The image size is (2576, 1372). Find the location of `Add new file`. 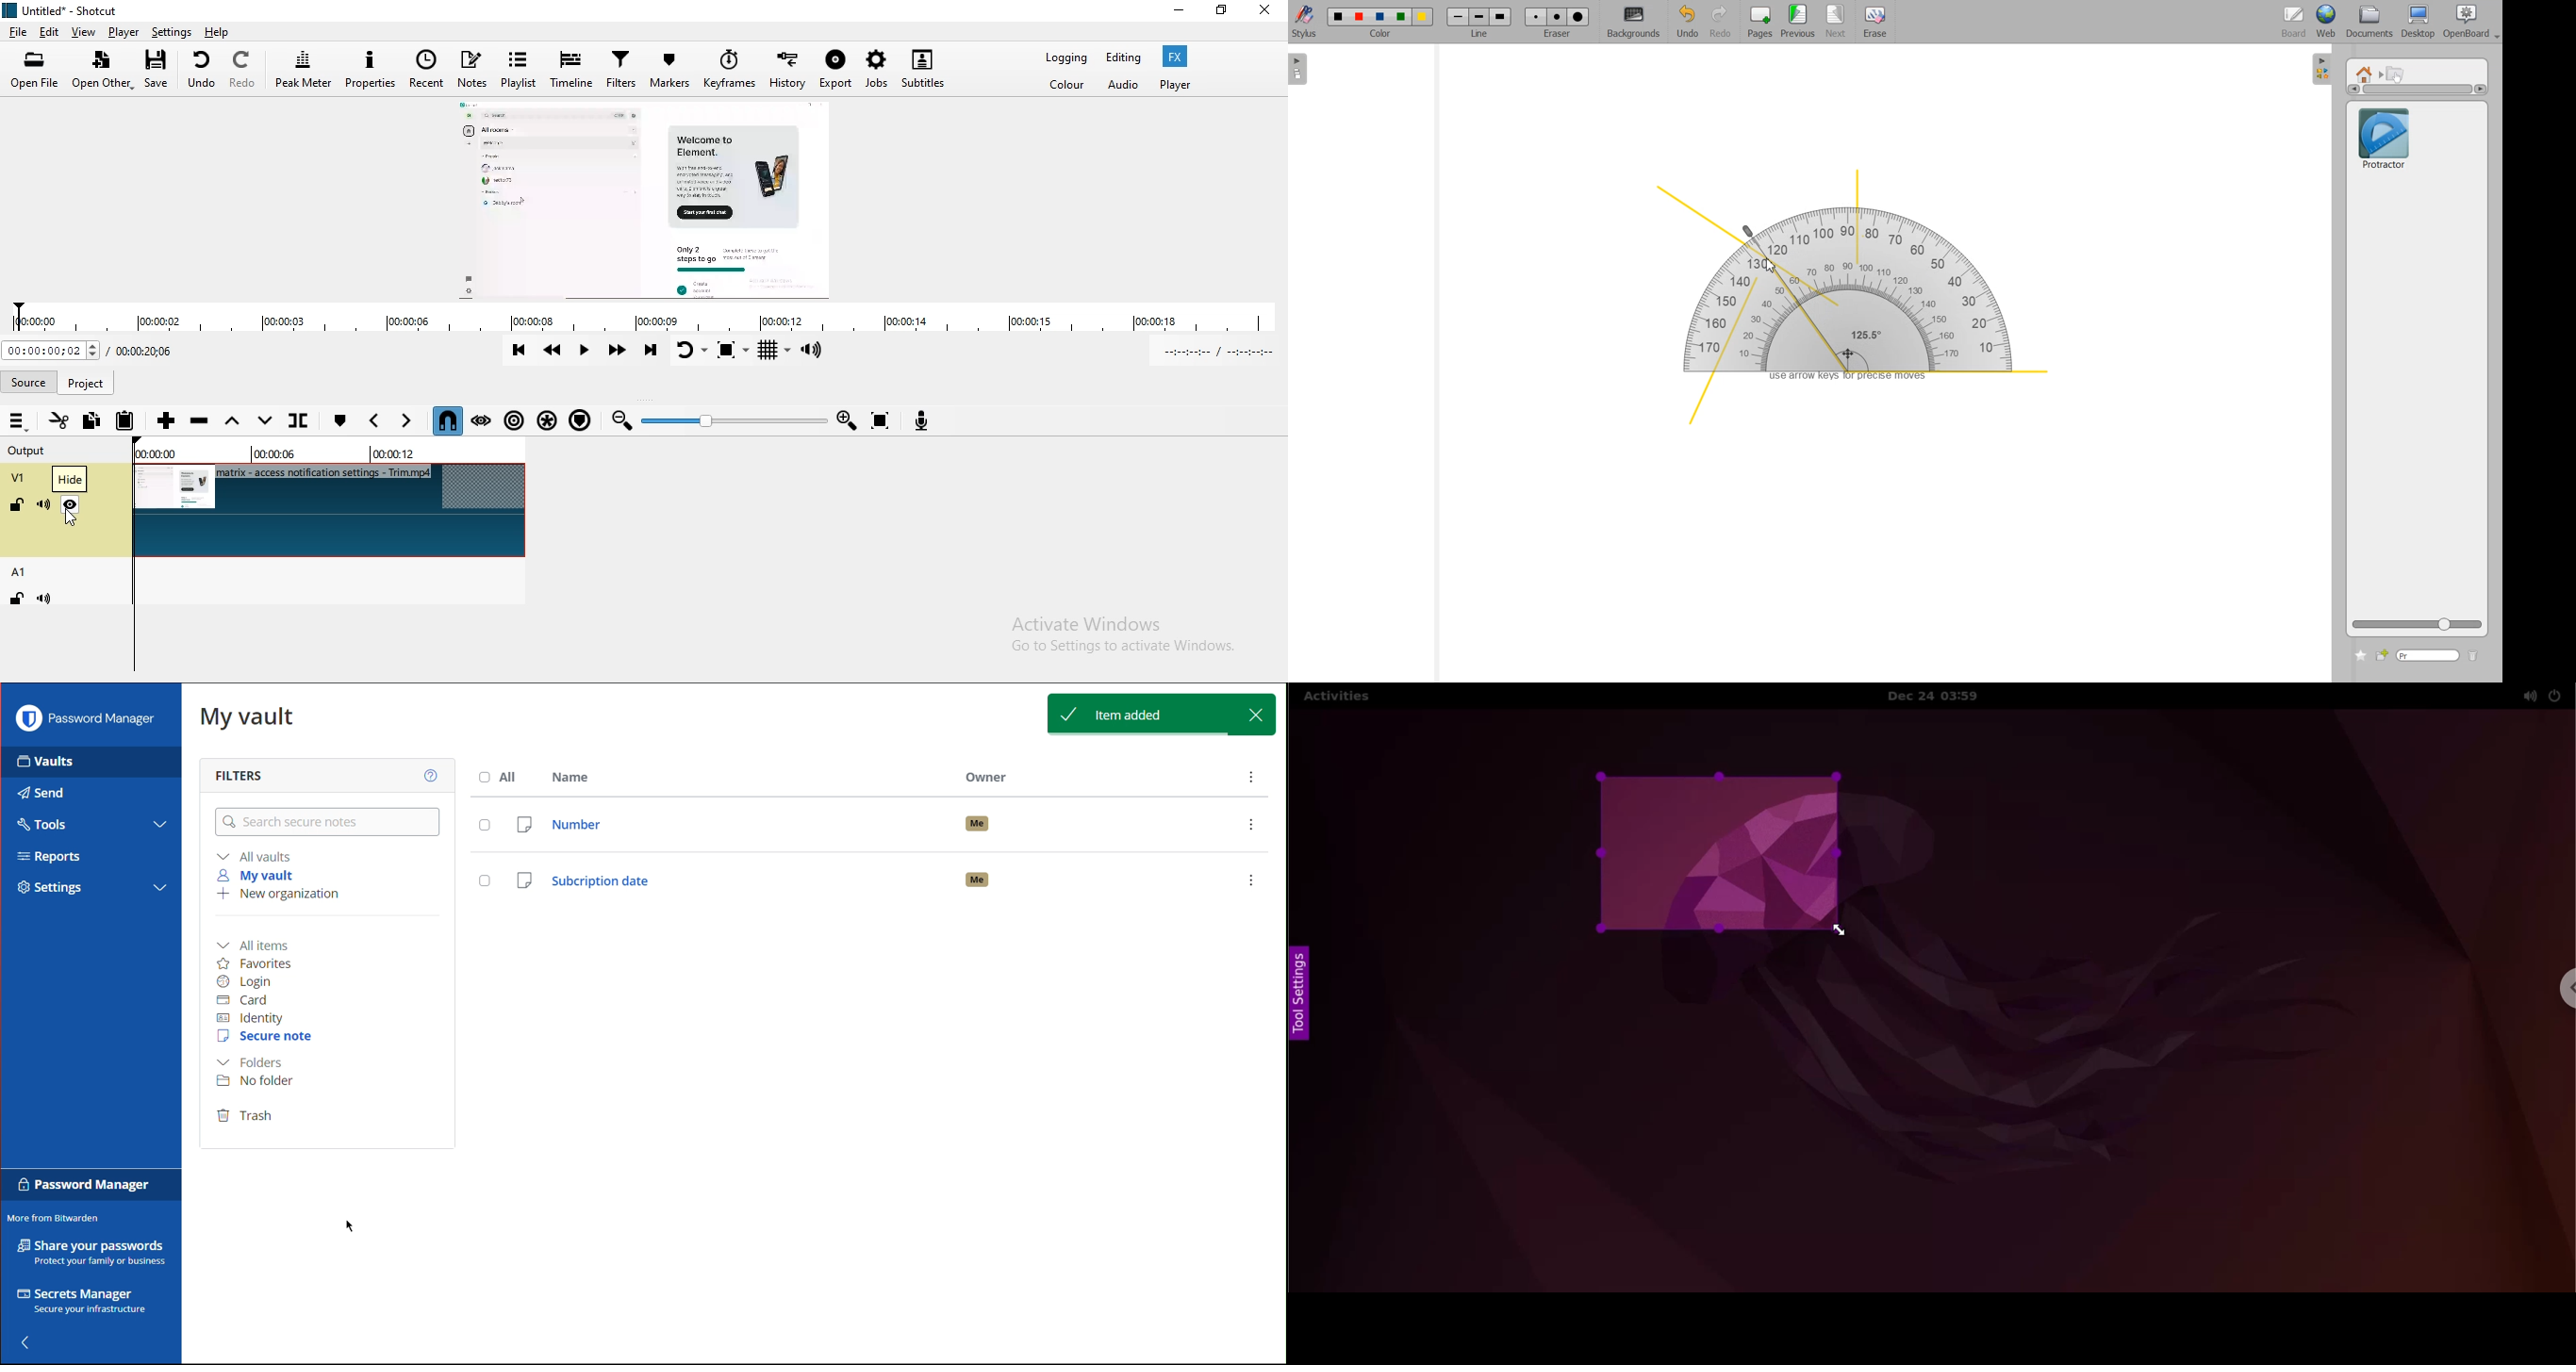

Add new file is located at coordinates (2381, 655).